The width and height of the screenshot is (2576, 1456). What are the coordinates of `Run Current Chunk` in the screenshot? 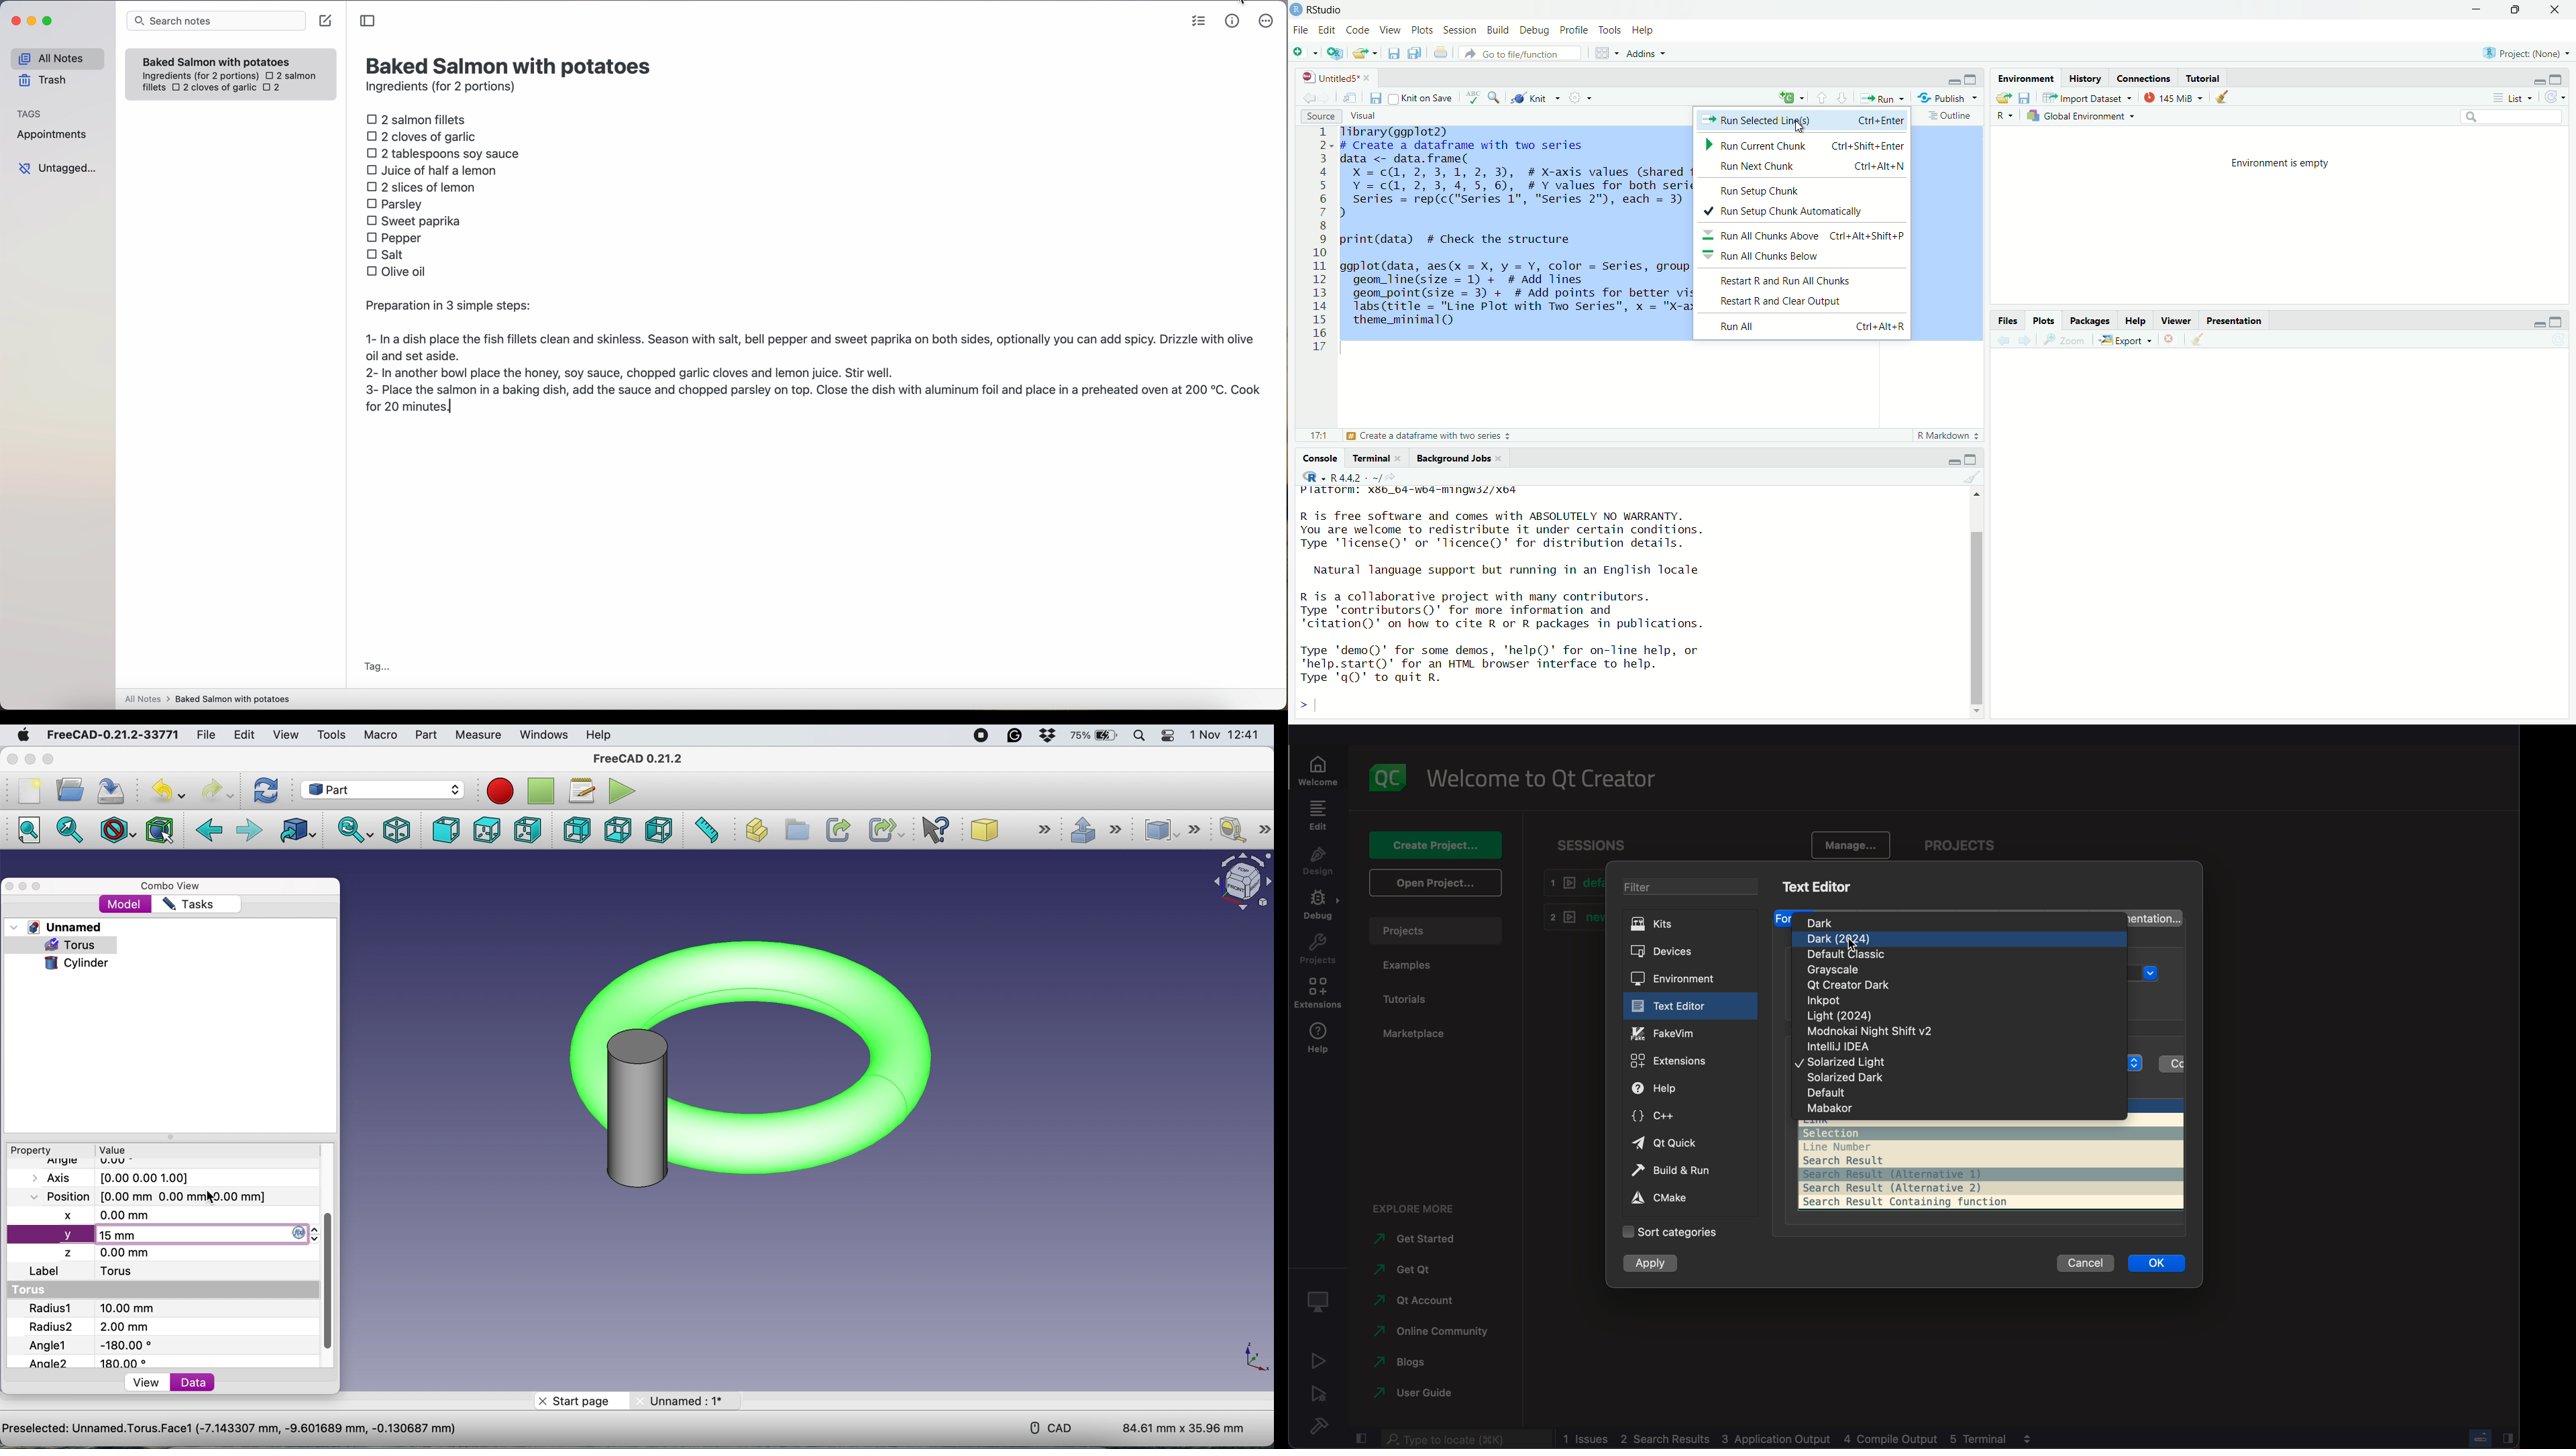 It's located at (1801, 144).